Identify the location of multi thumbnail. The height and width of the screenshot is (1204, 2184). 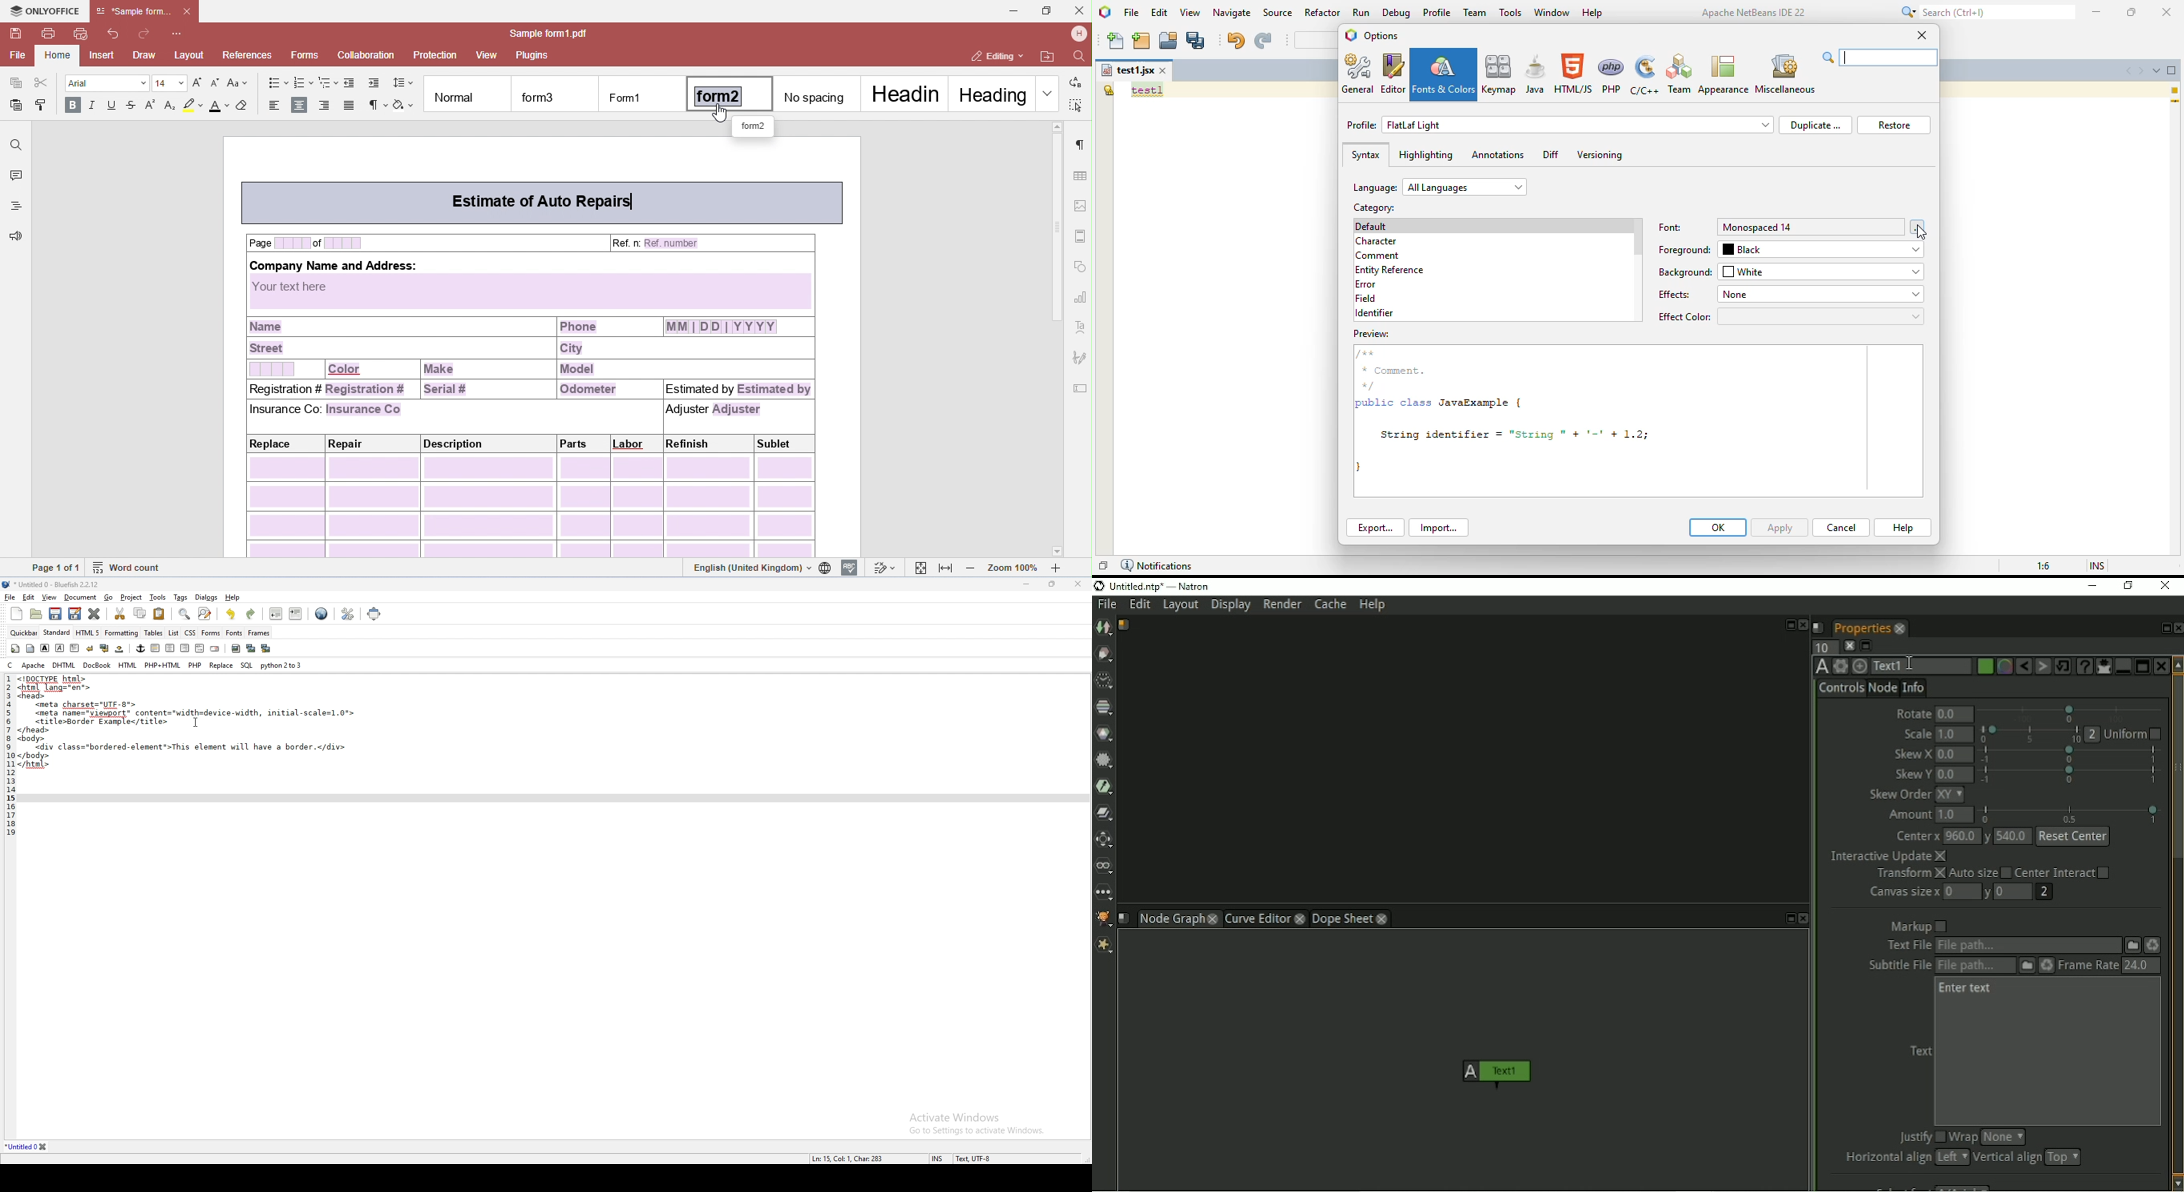
(267, 648).